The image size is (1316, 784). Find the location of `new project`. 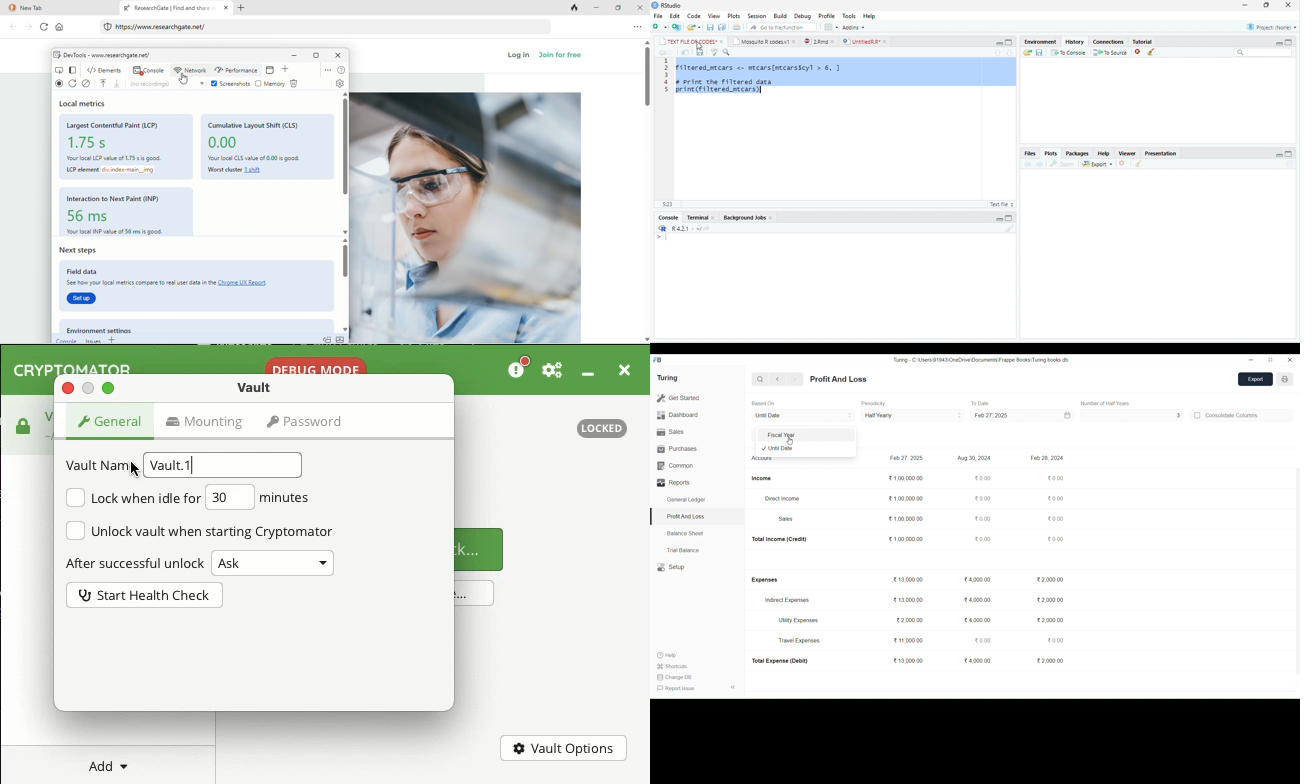

new project is located at coordinates (676, 27).